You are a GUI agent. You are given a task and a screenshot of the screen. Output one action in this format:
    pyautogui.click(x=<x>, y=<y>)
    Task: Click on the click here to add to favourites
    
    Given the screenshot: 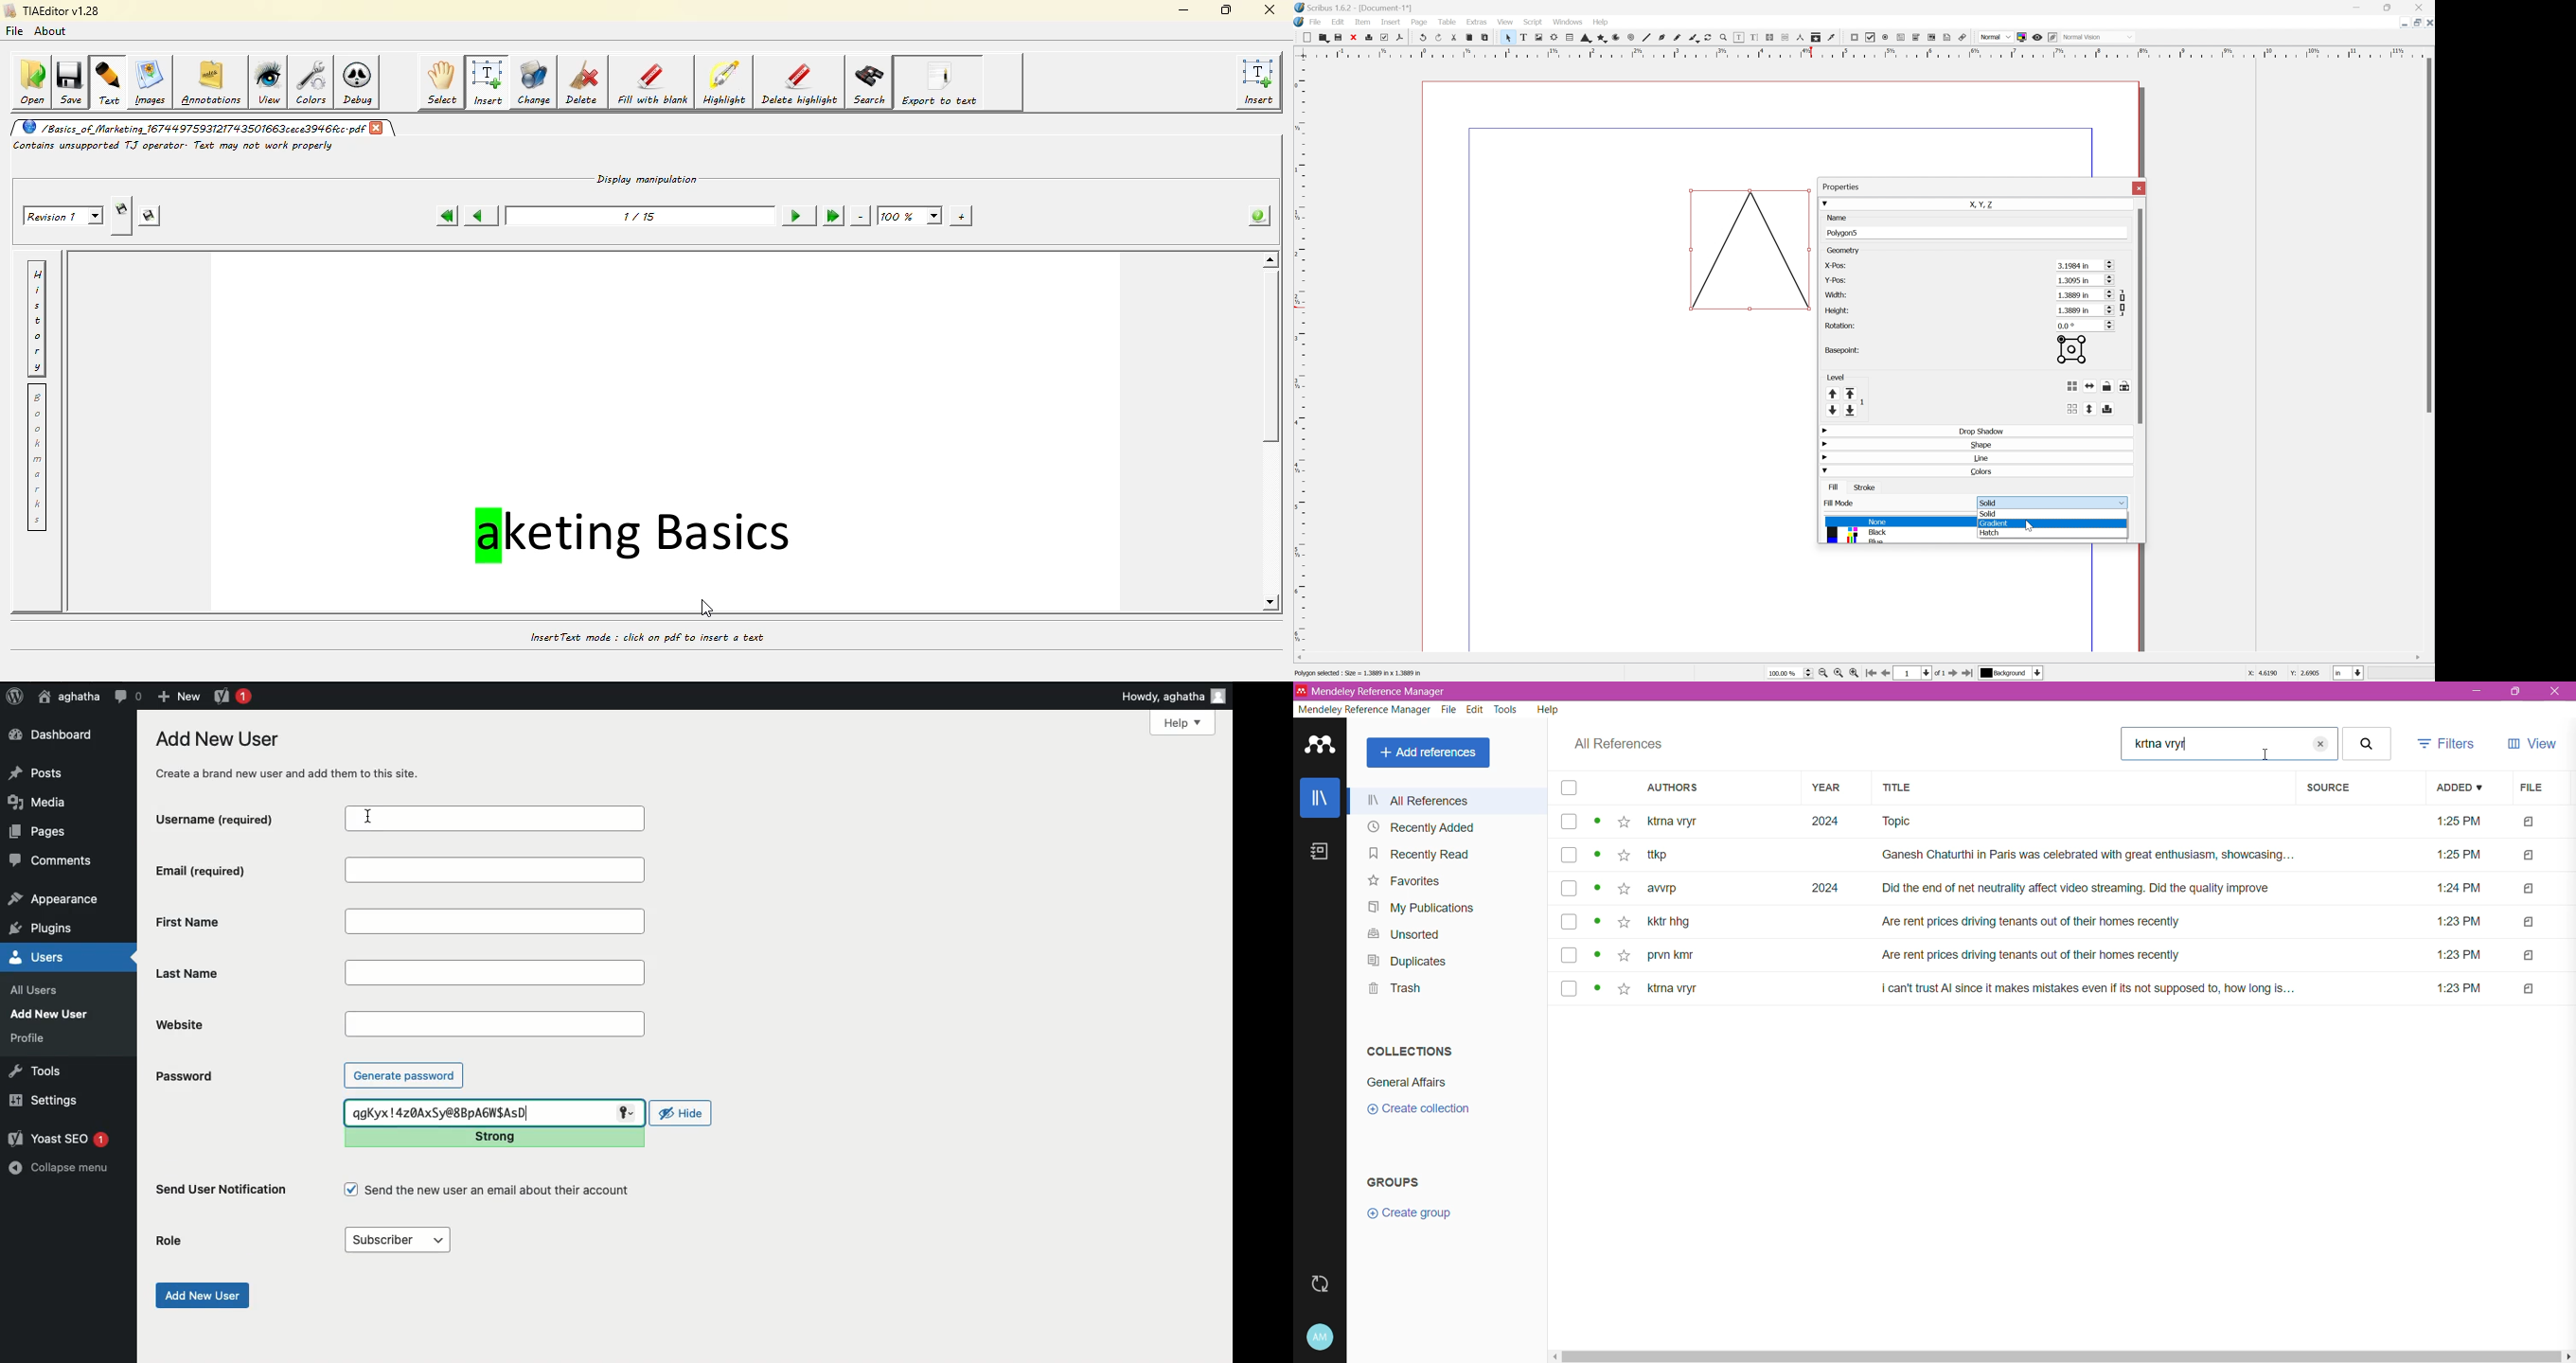 What is the action you would take?
    pyautogui.click(x=1623, y=925)
    